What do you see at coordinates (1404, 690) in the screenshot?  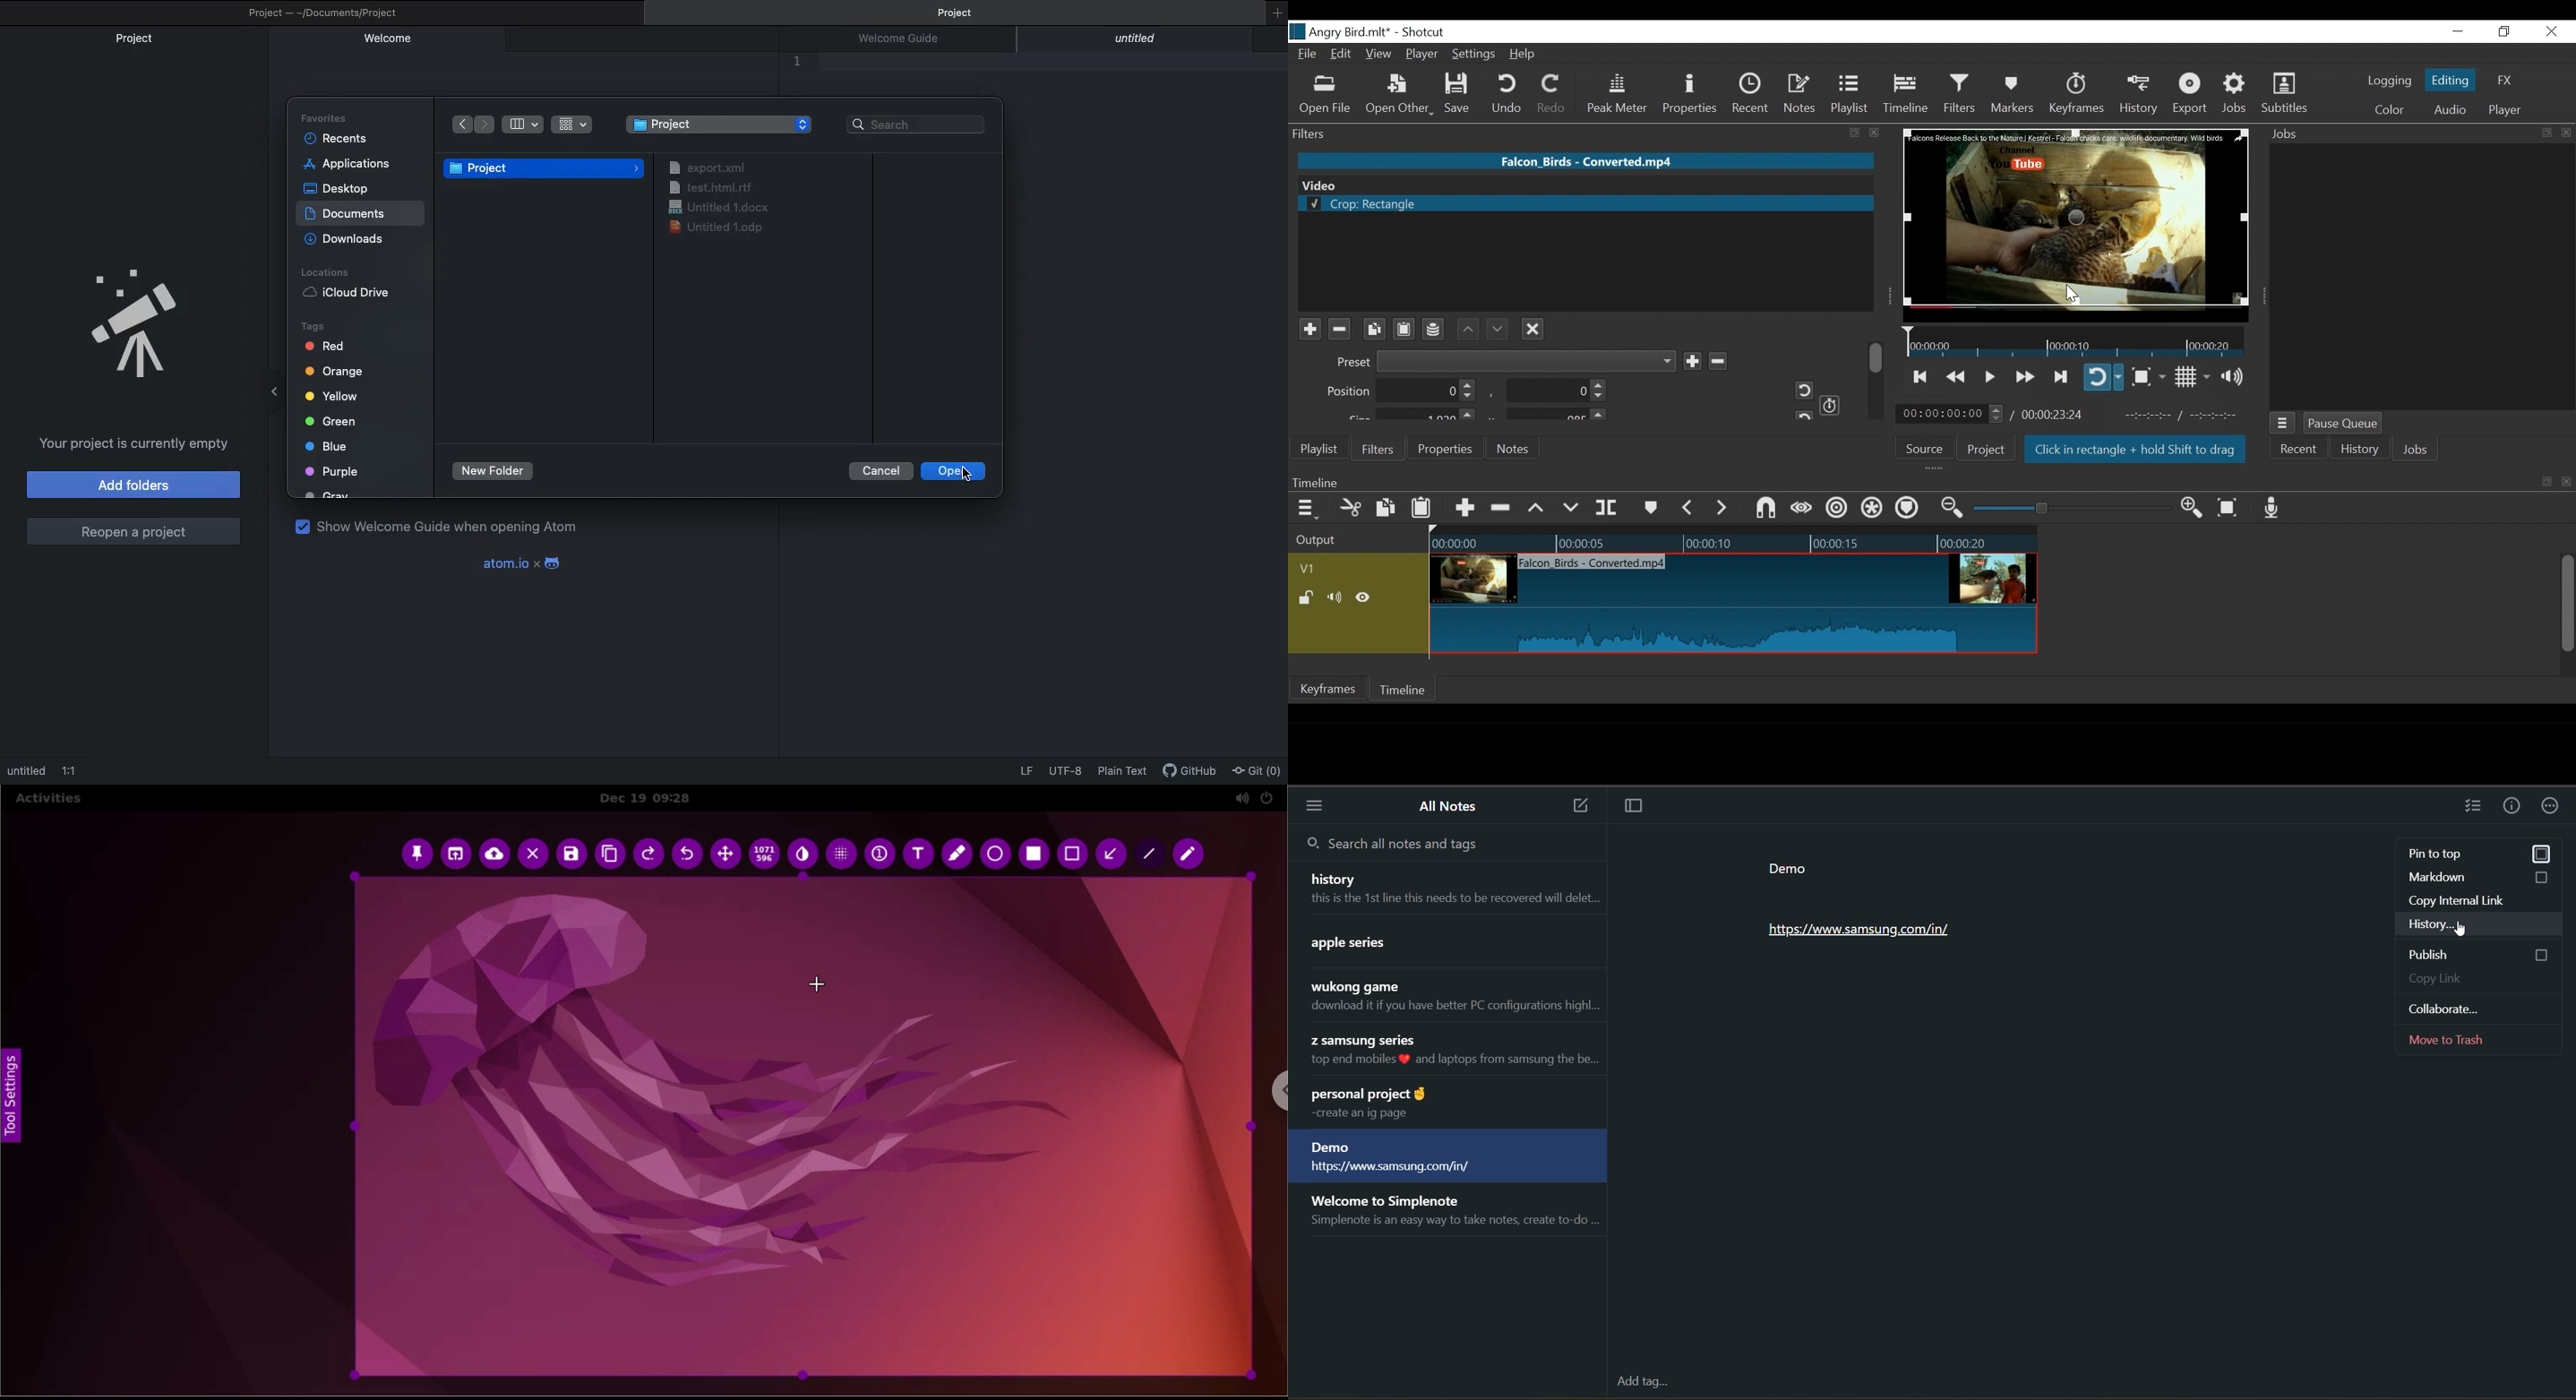 I see `Timeline` at bounding box center [1404, 690].